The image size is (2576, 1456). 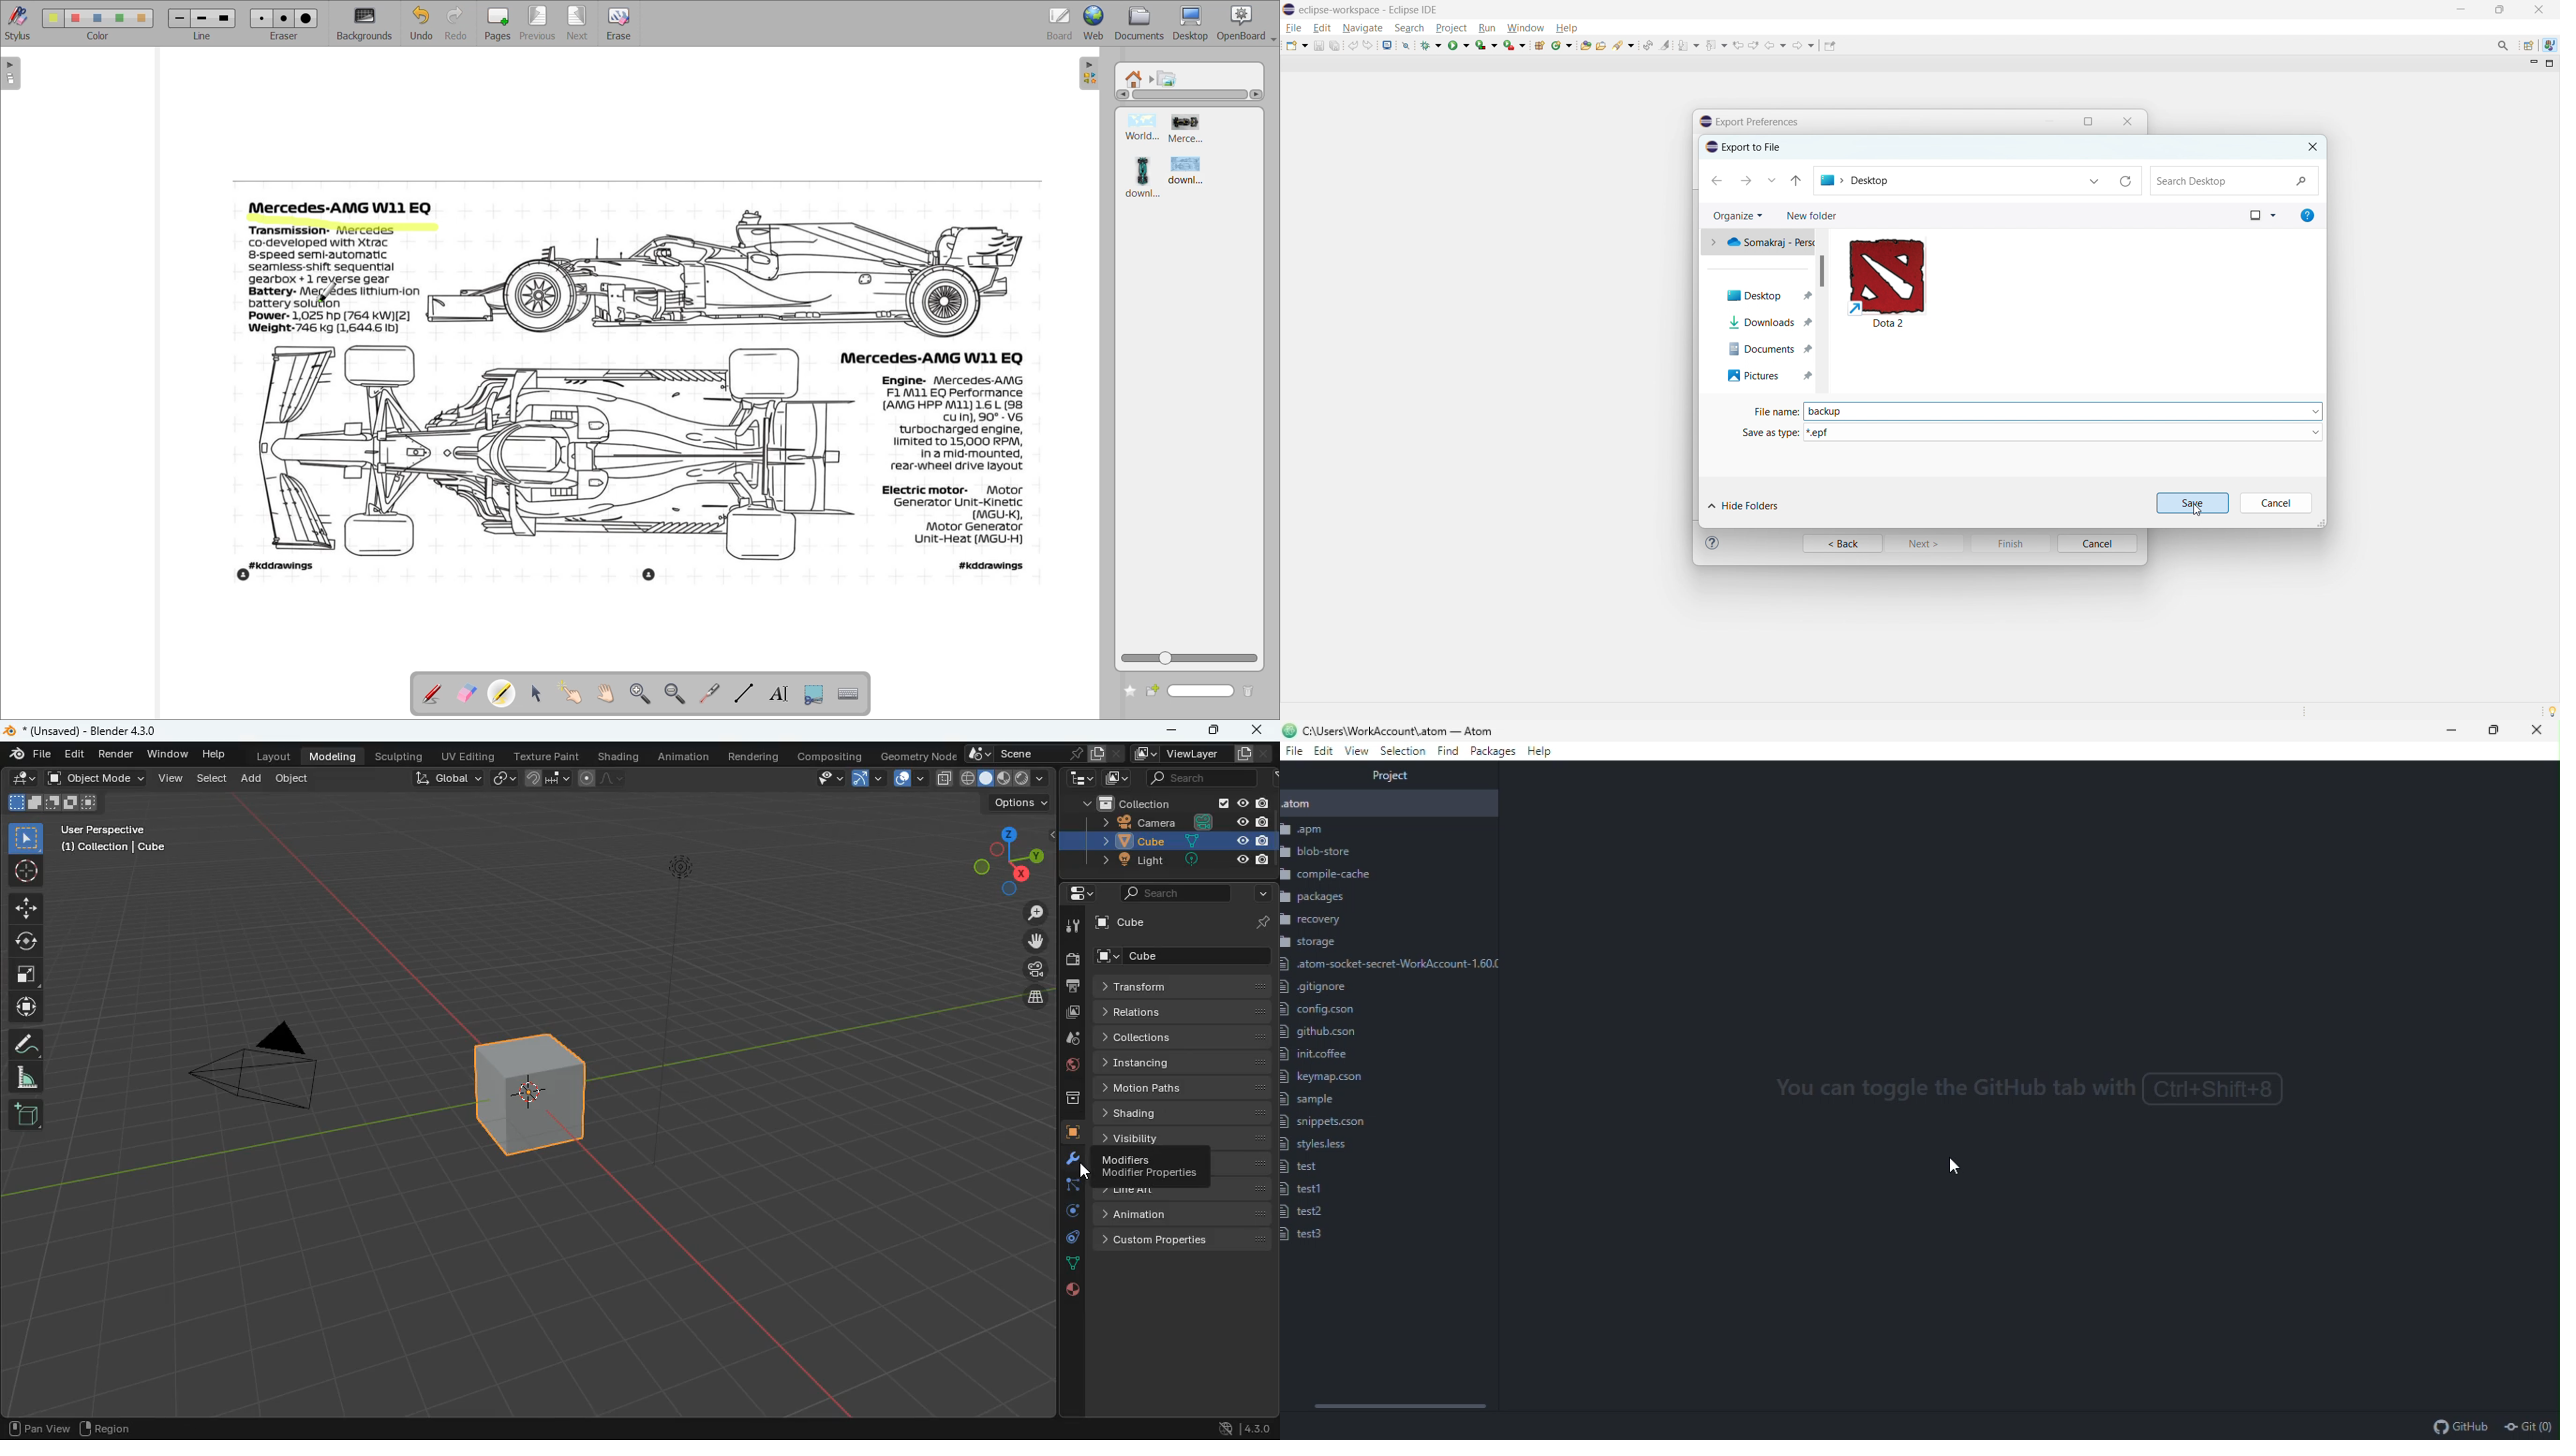 I want to click on atom, so click(x=1386, y=804).